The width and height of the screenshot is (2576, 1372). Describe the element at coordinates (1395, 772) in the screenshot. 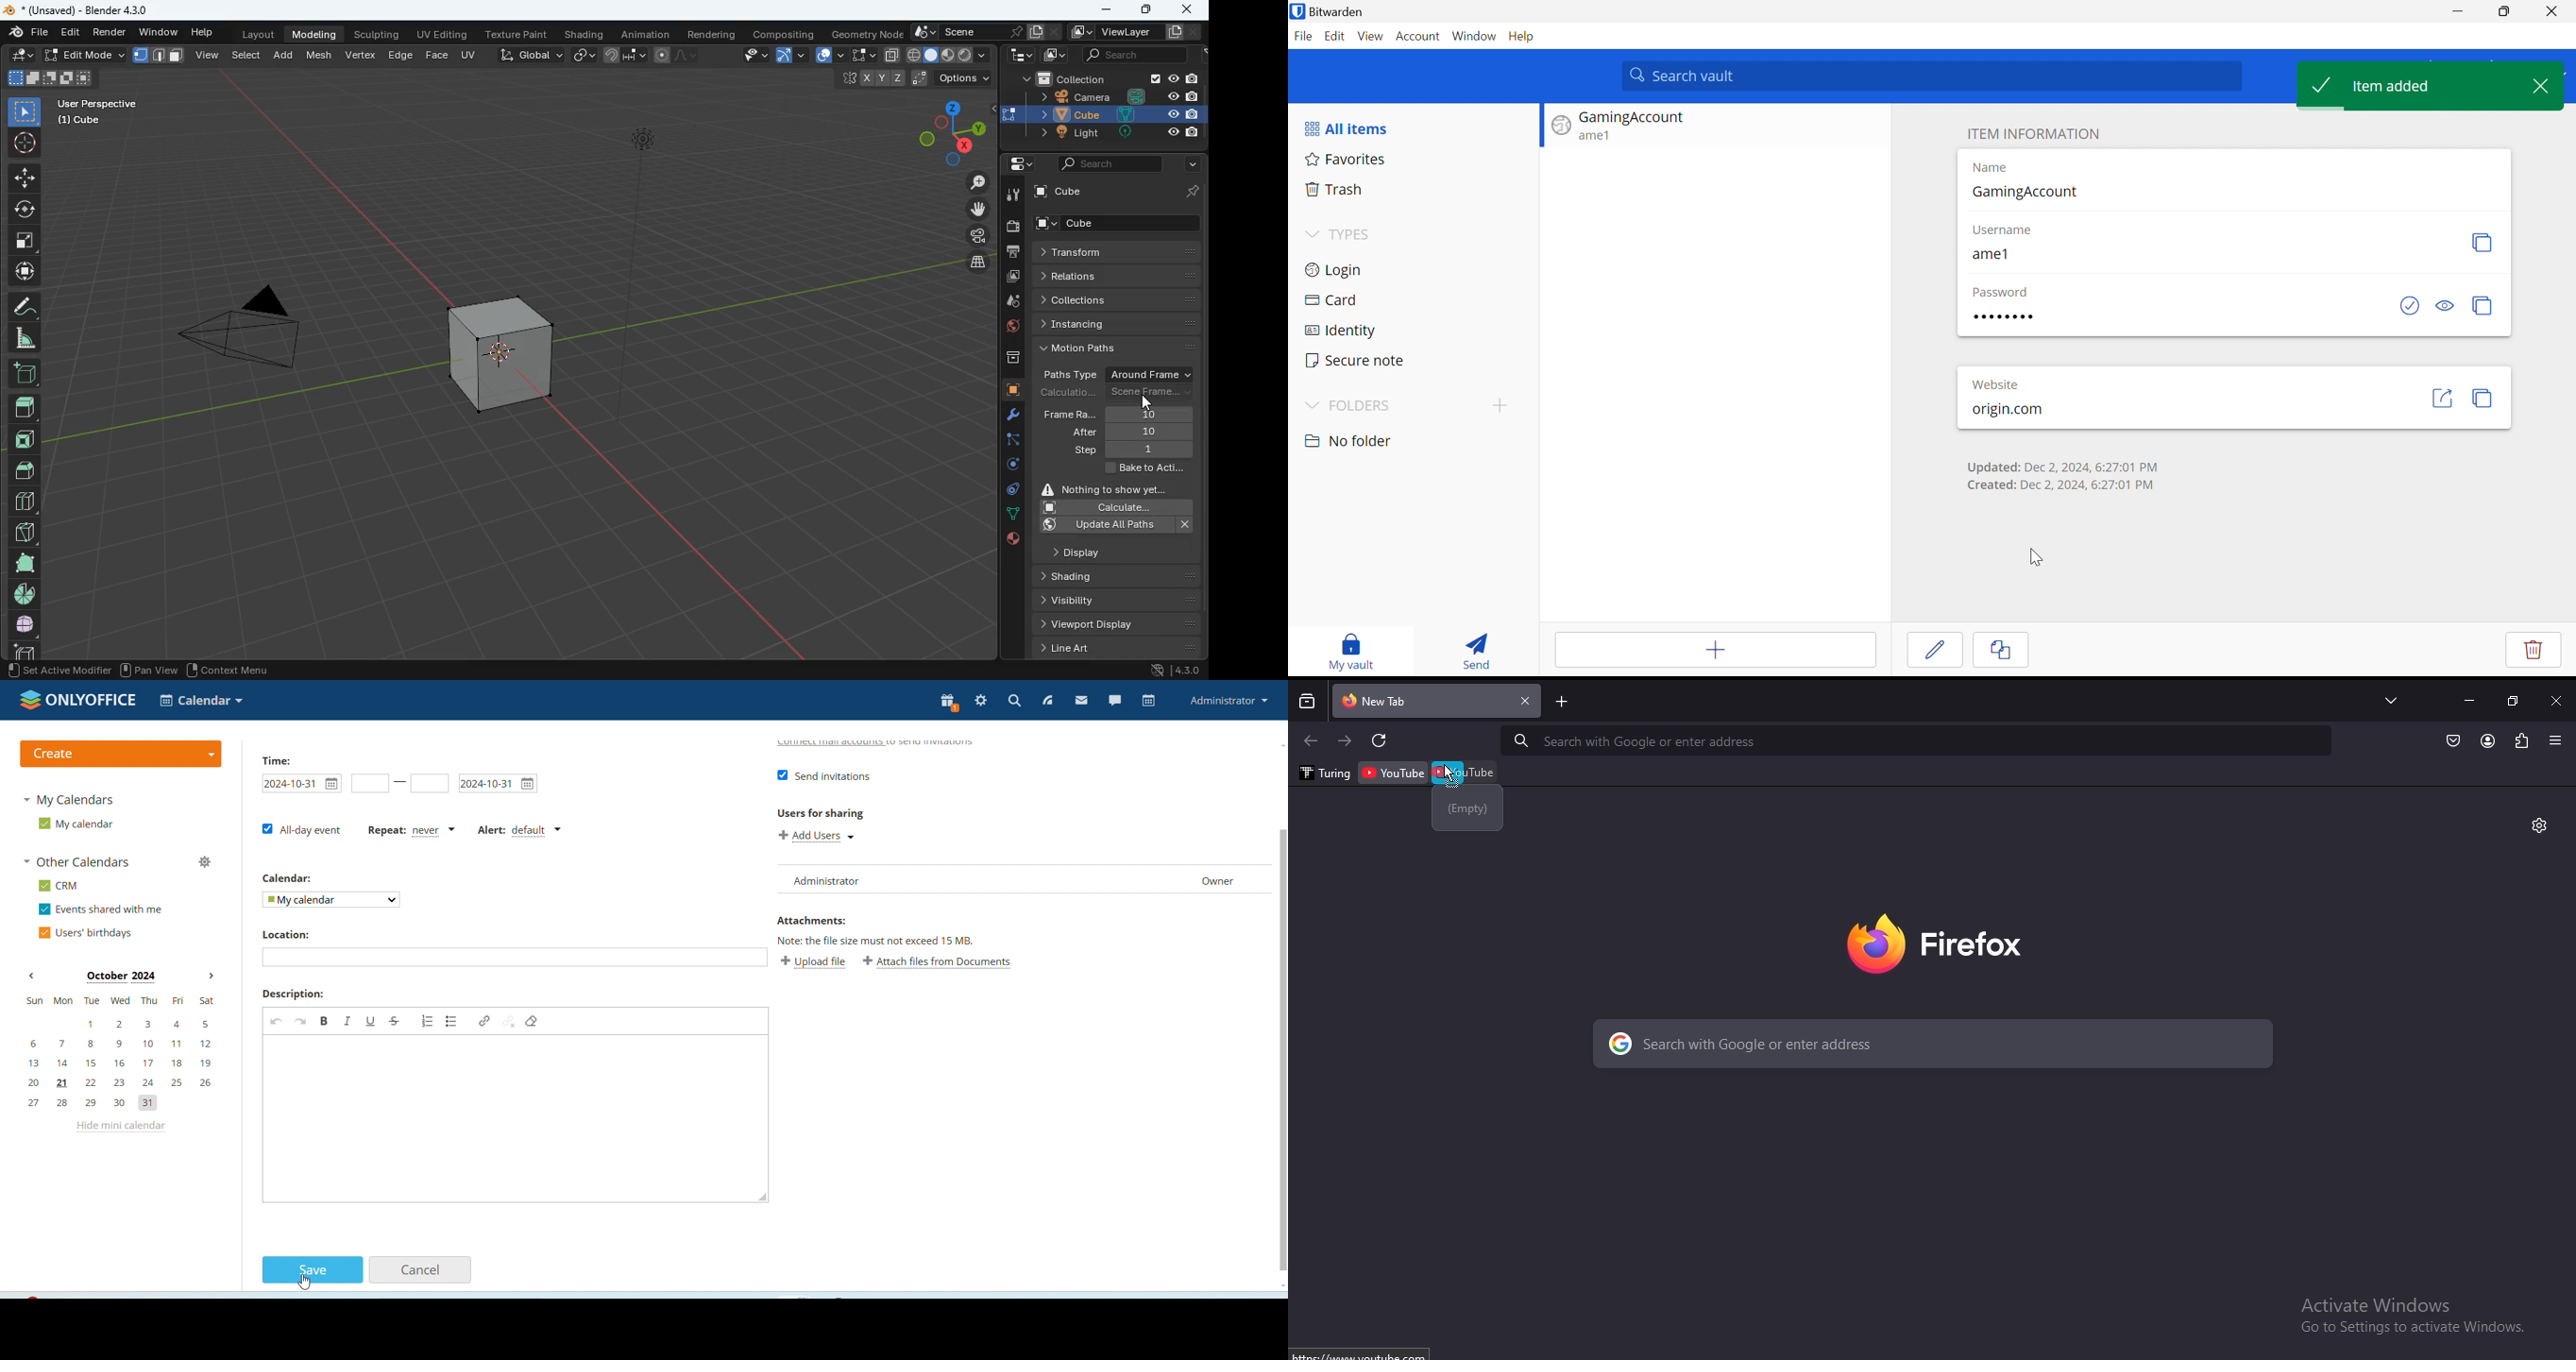

I see `youtube` at that location.